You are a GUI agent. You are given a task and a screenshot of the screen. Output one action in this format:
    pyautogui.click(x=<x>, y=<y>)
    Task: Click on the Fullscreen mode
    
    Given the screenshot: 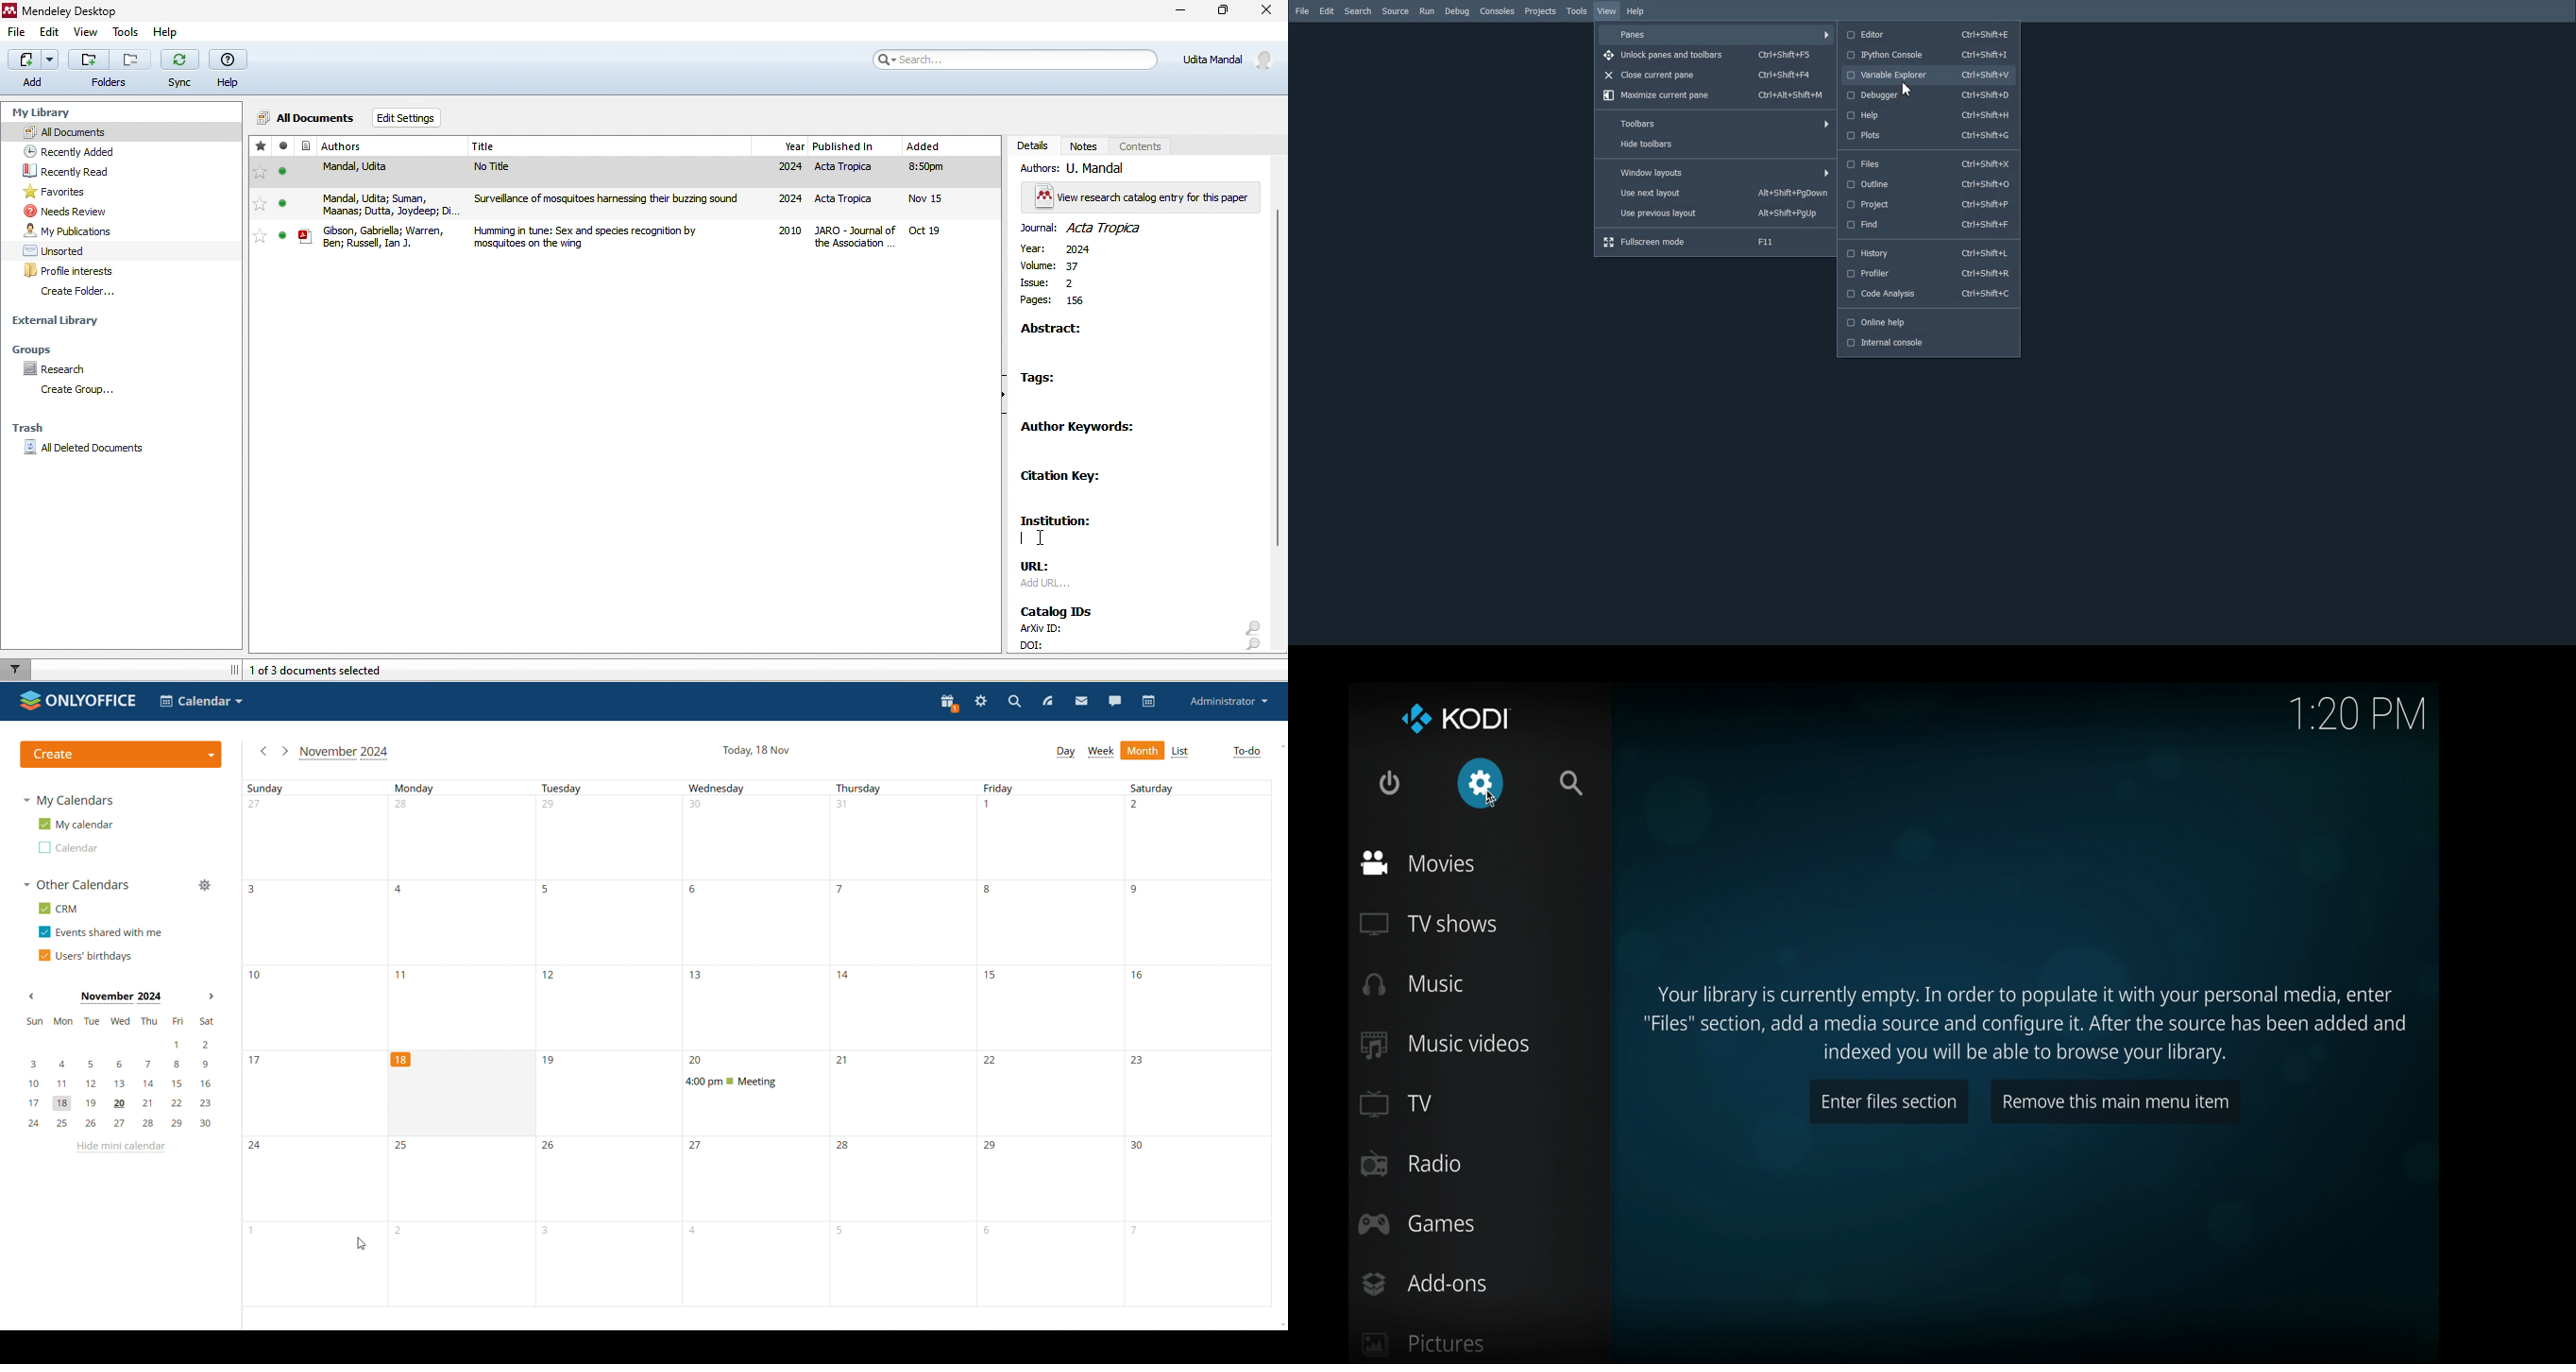 What is the action you would take?
    pyautogui.click(x=1715, y=242)
    